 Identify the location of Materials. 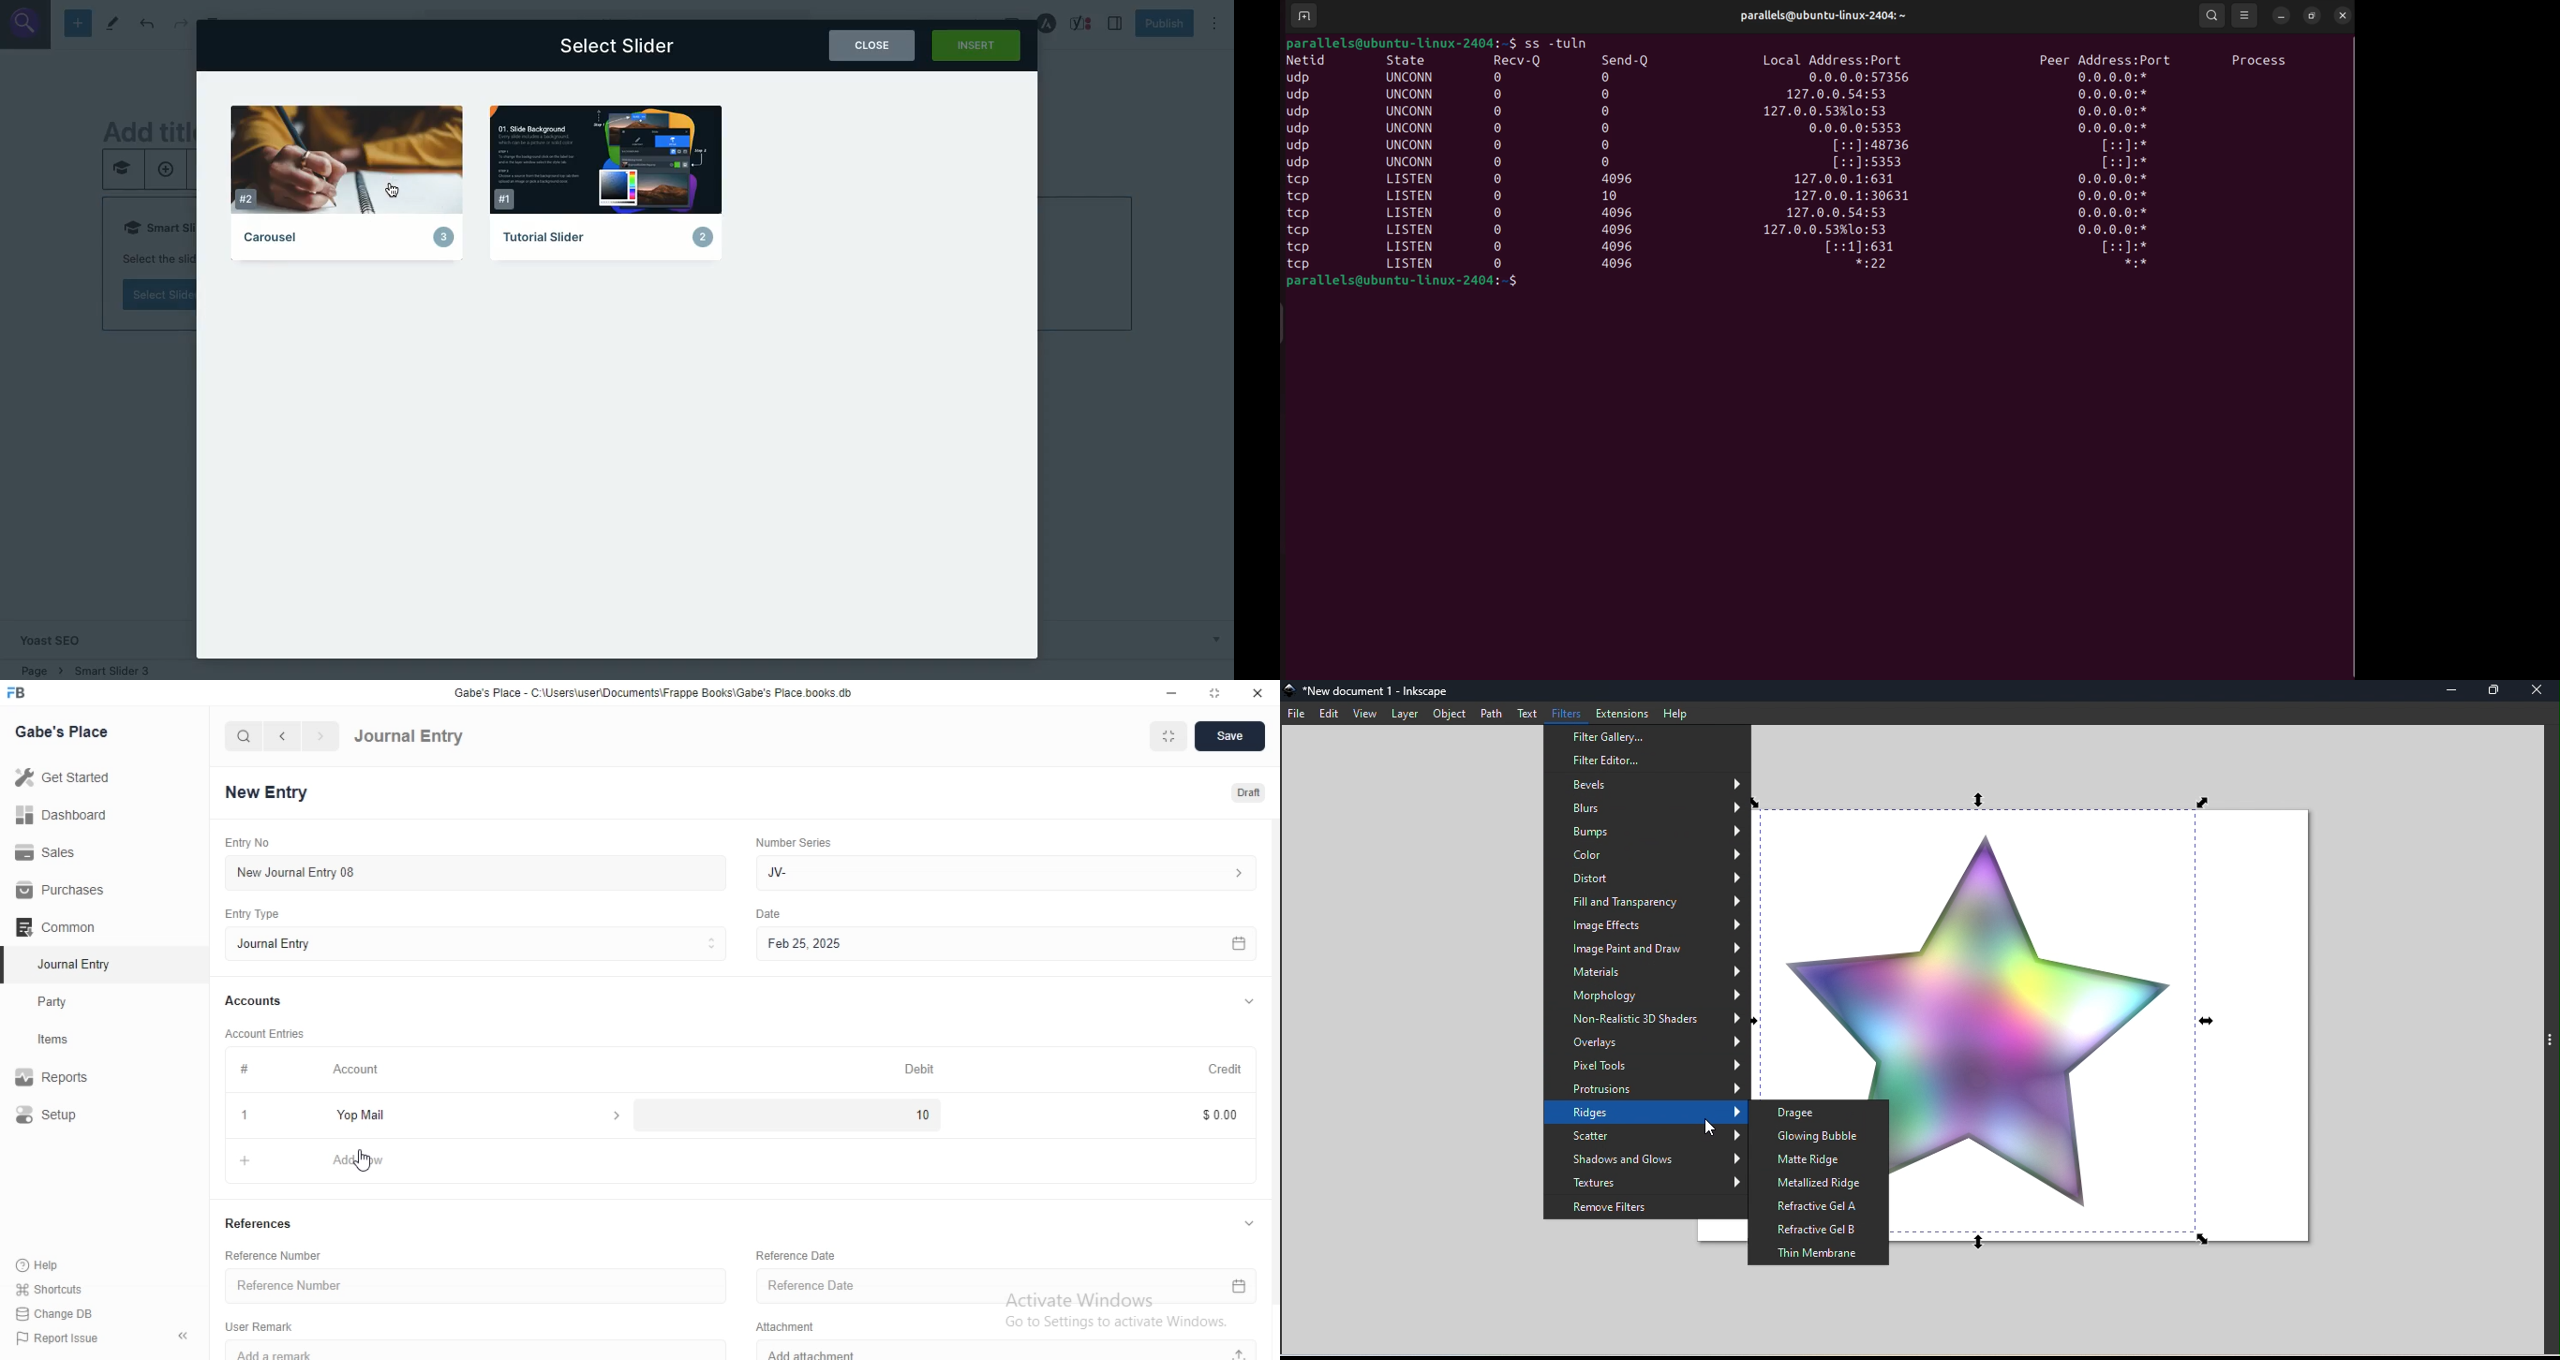
(1645, 971).